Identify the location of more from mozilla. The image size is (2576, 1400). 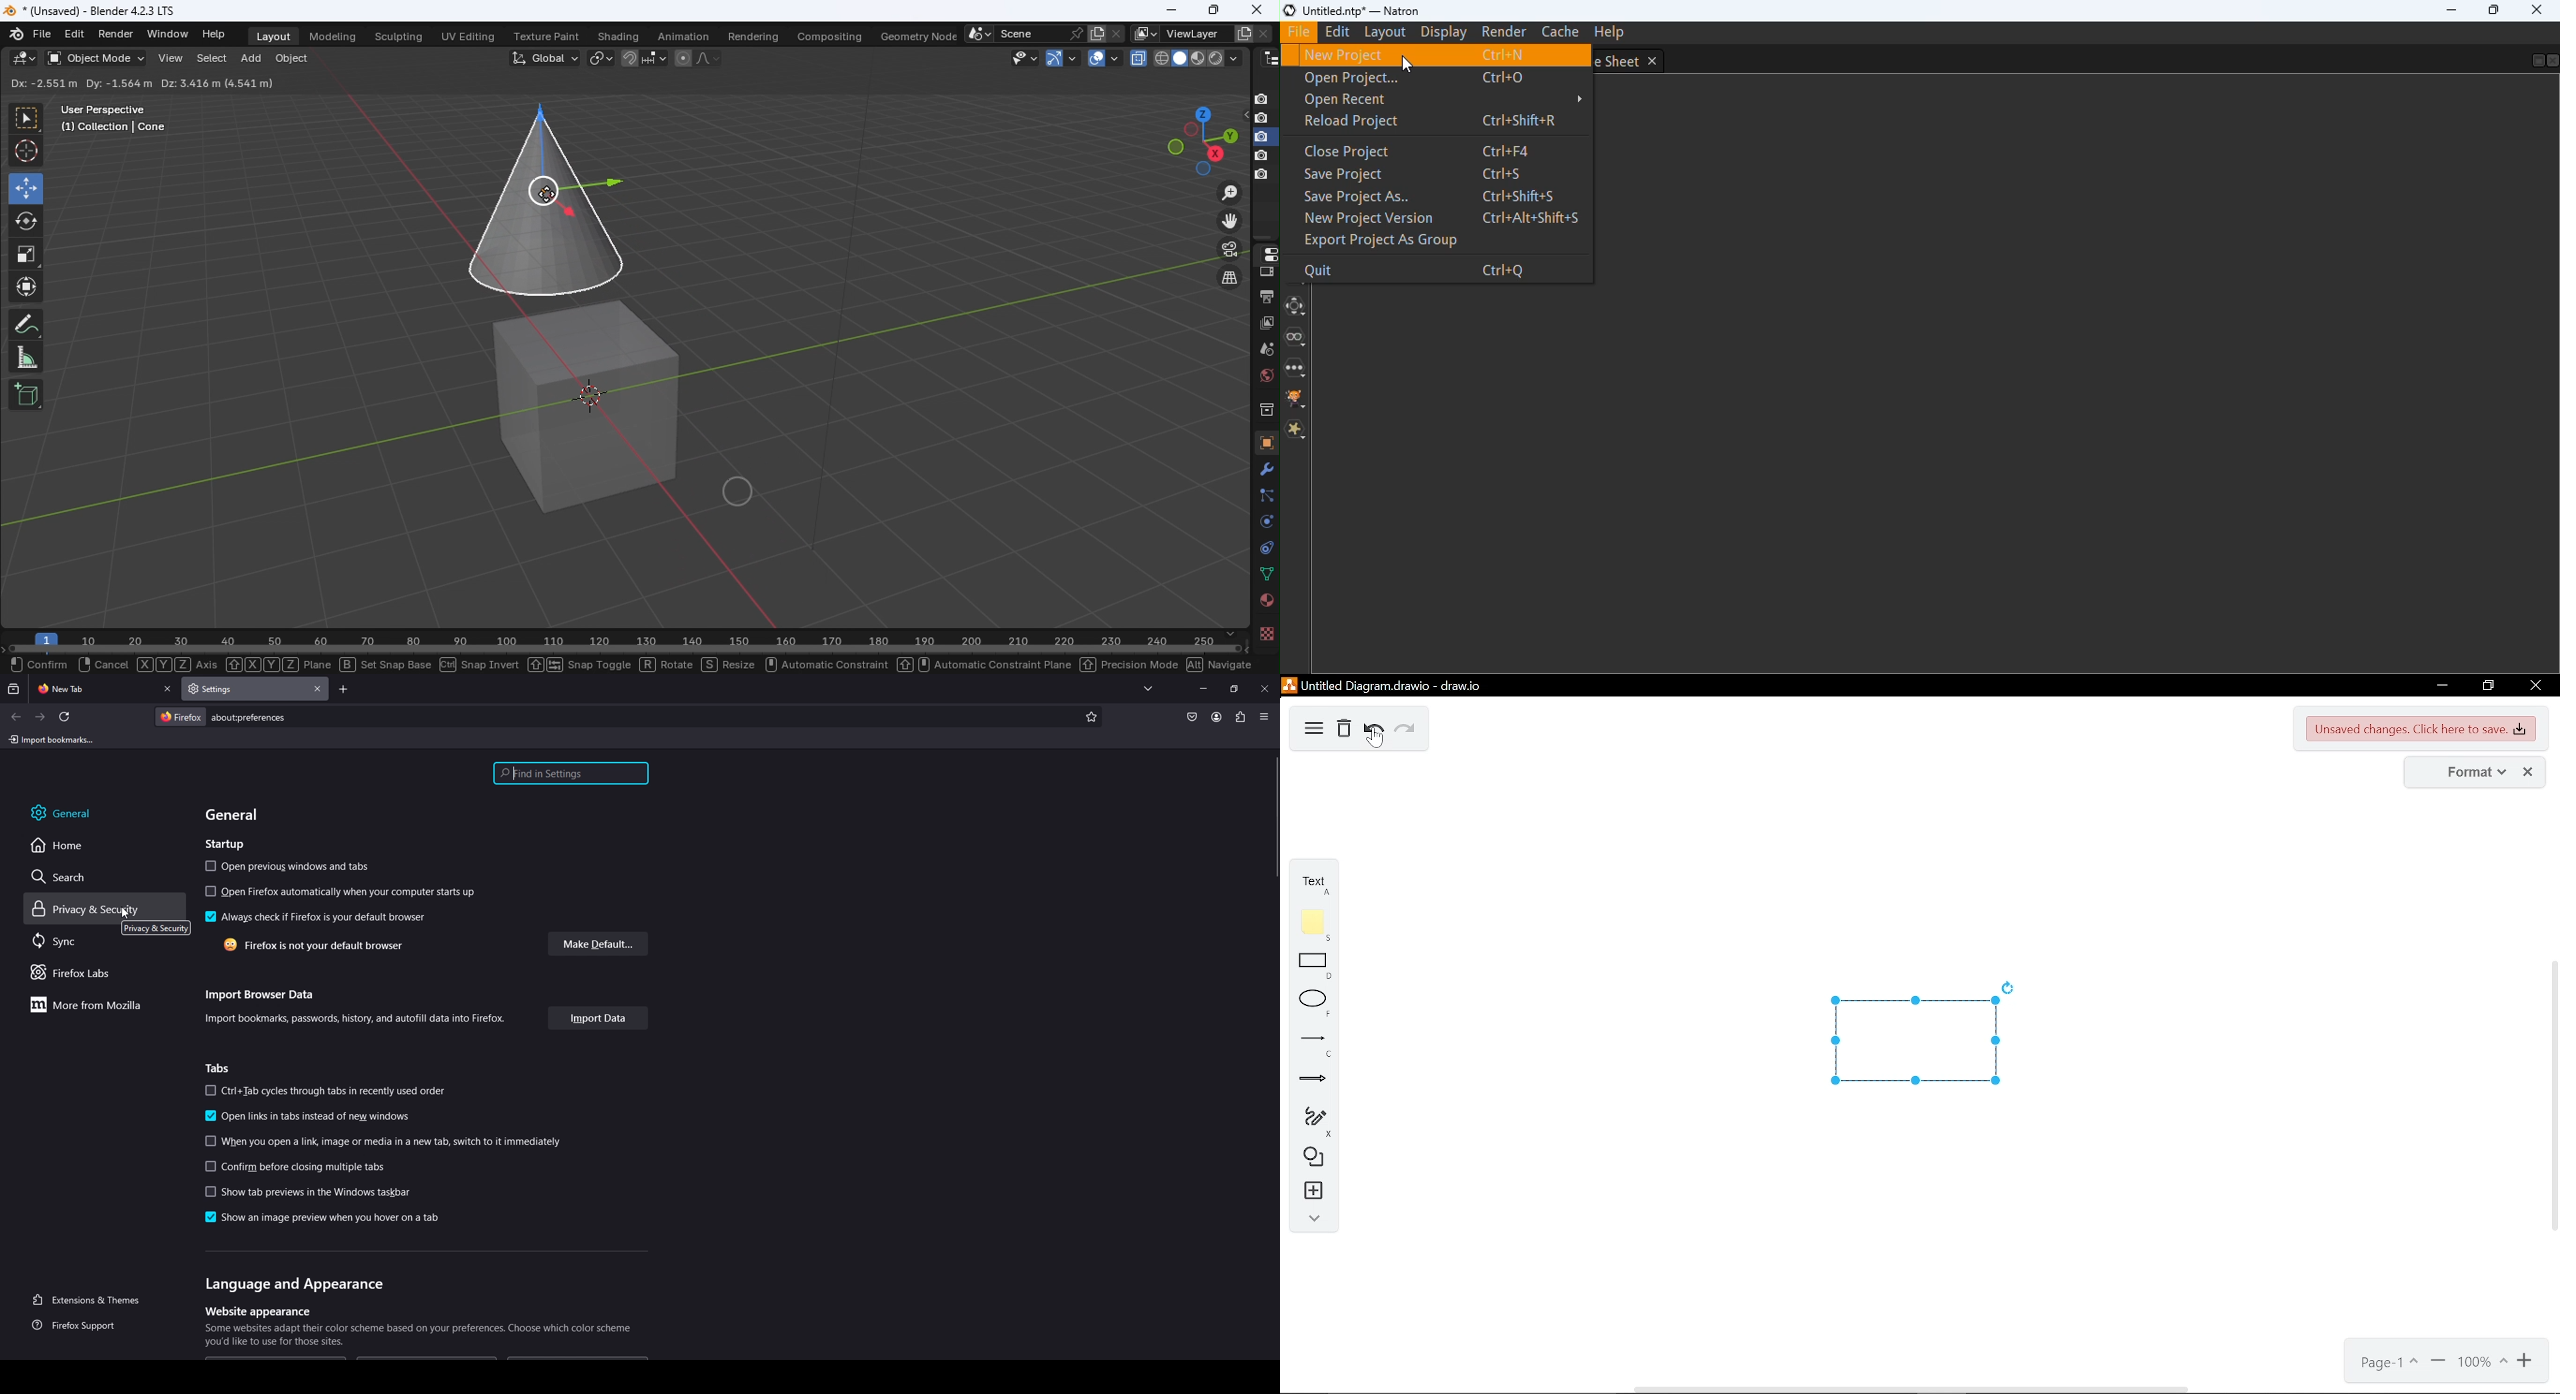
(93, 1005).